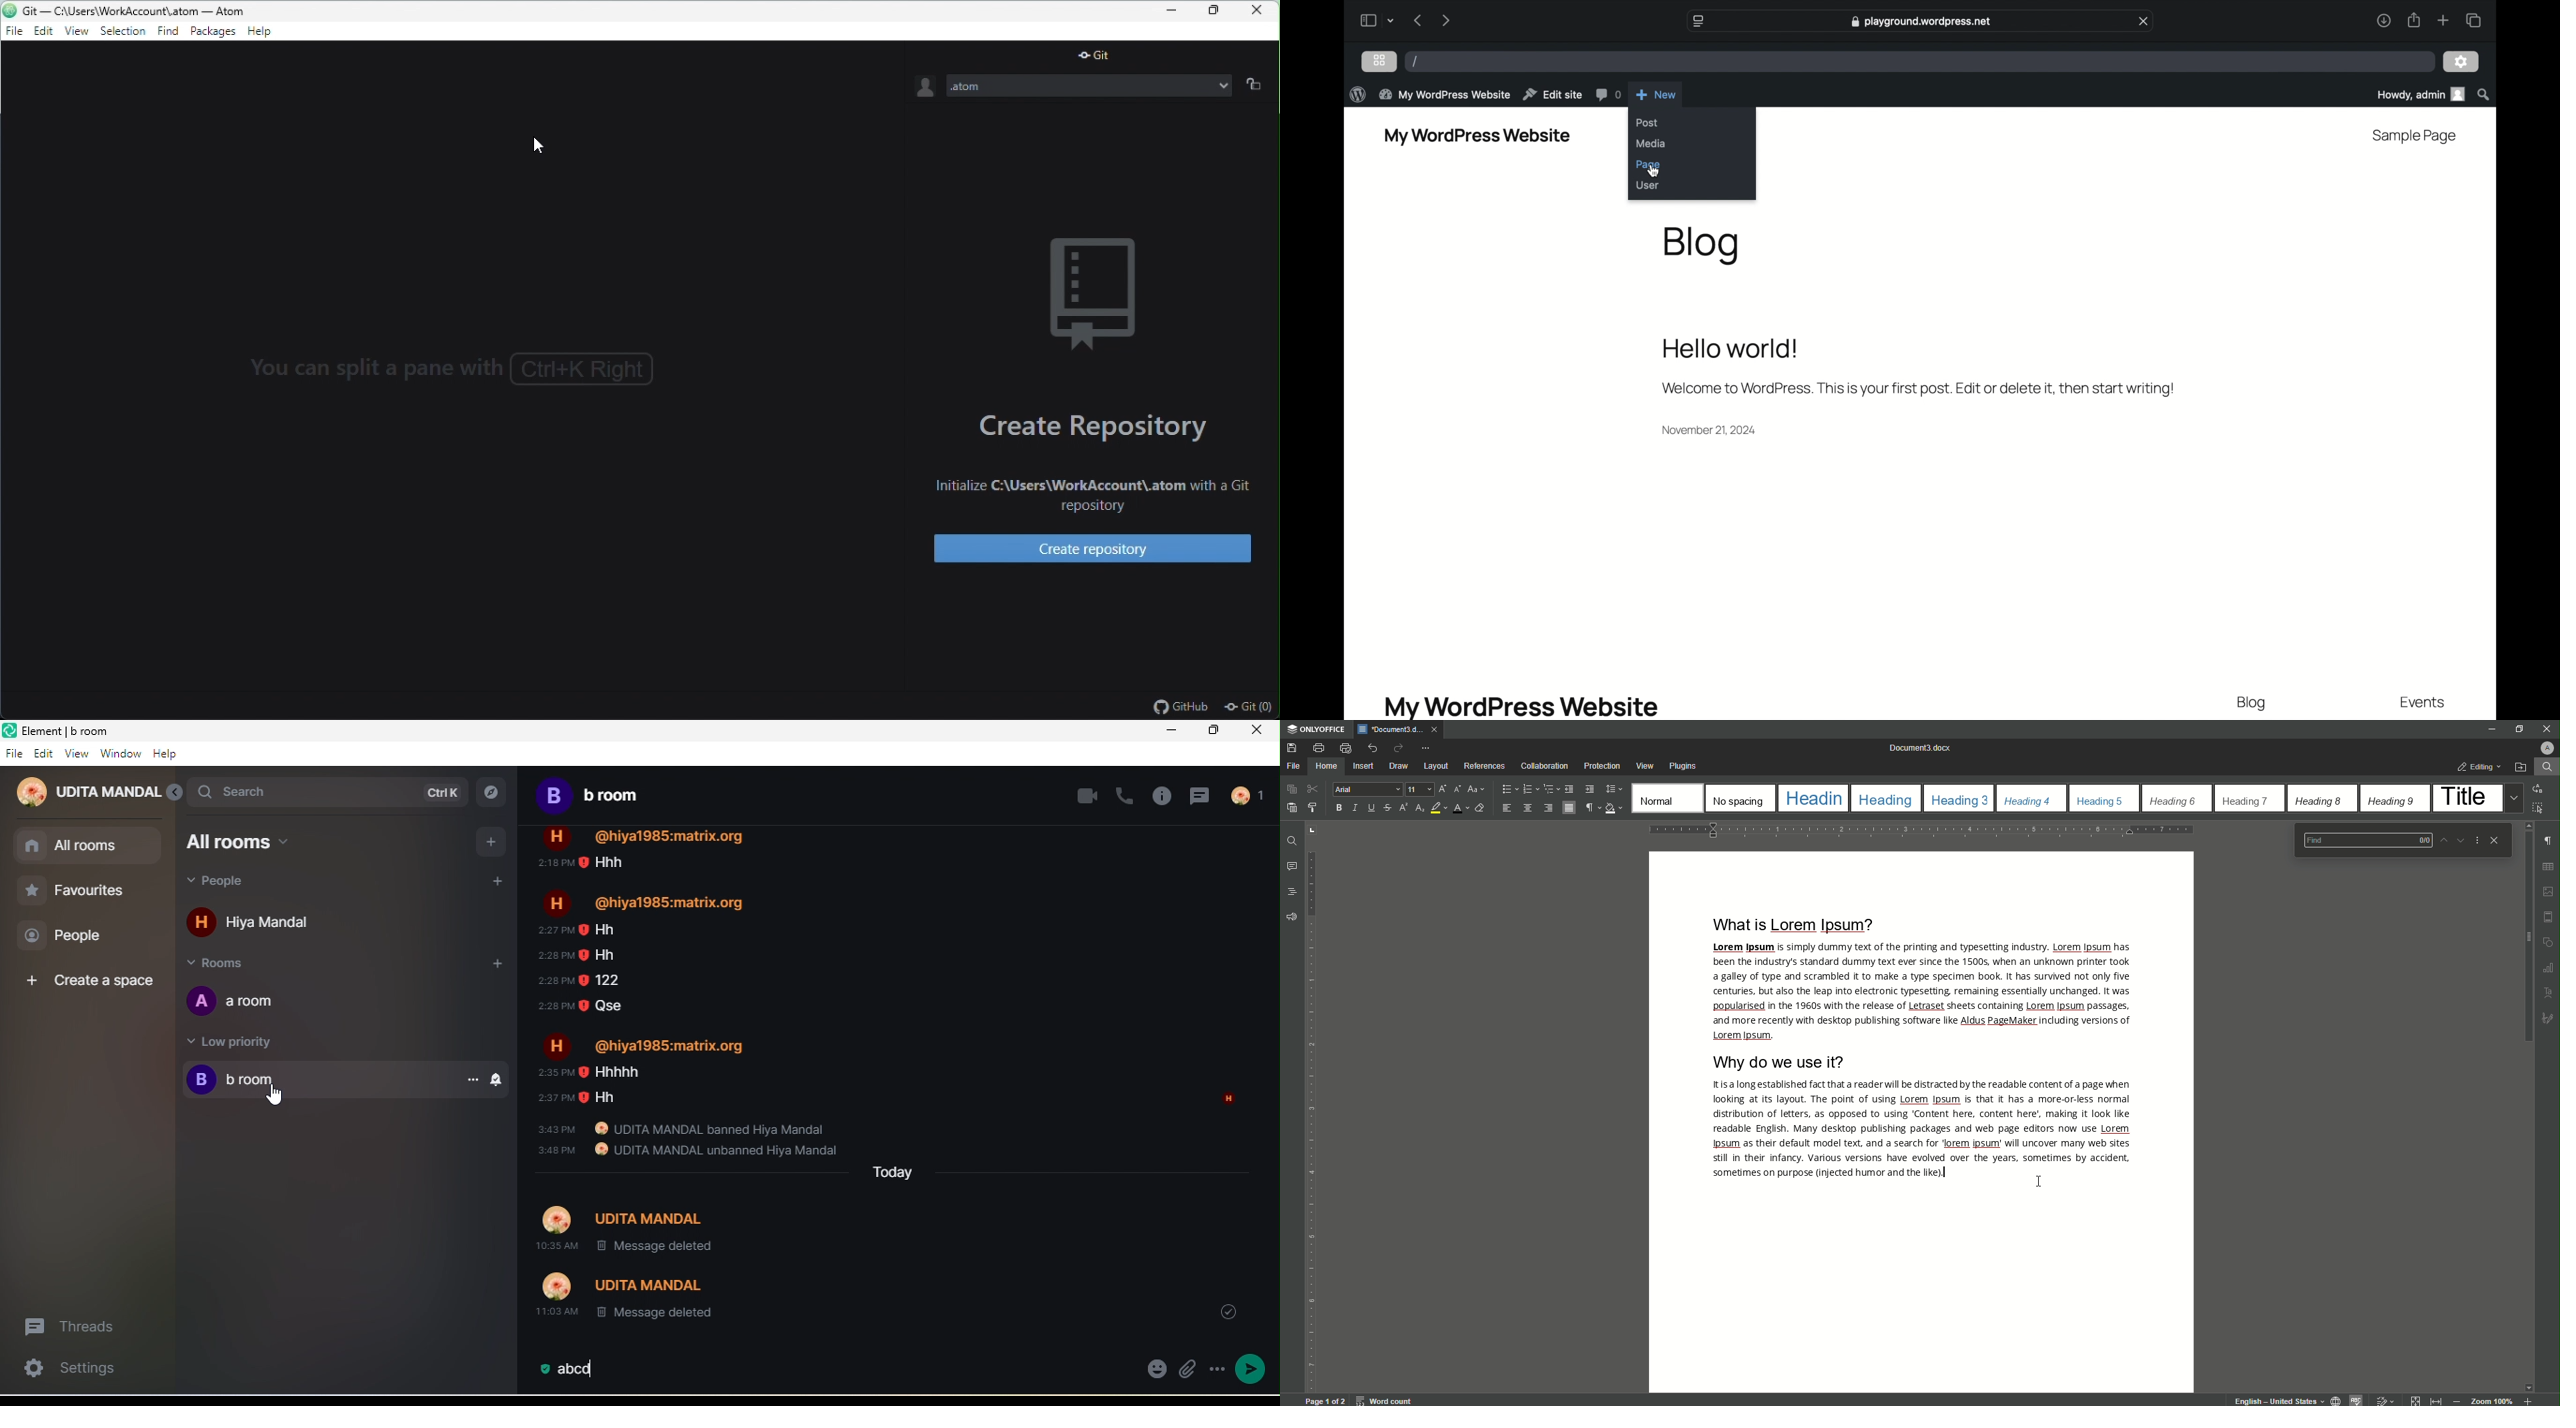 This screenshot has height=1428, width=2576. Describe the element at coordinates (2511, 798) in the screenshot. I see `Drop down` at that location.